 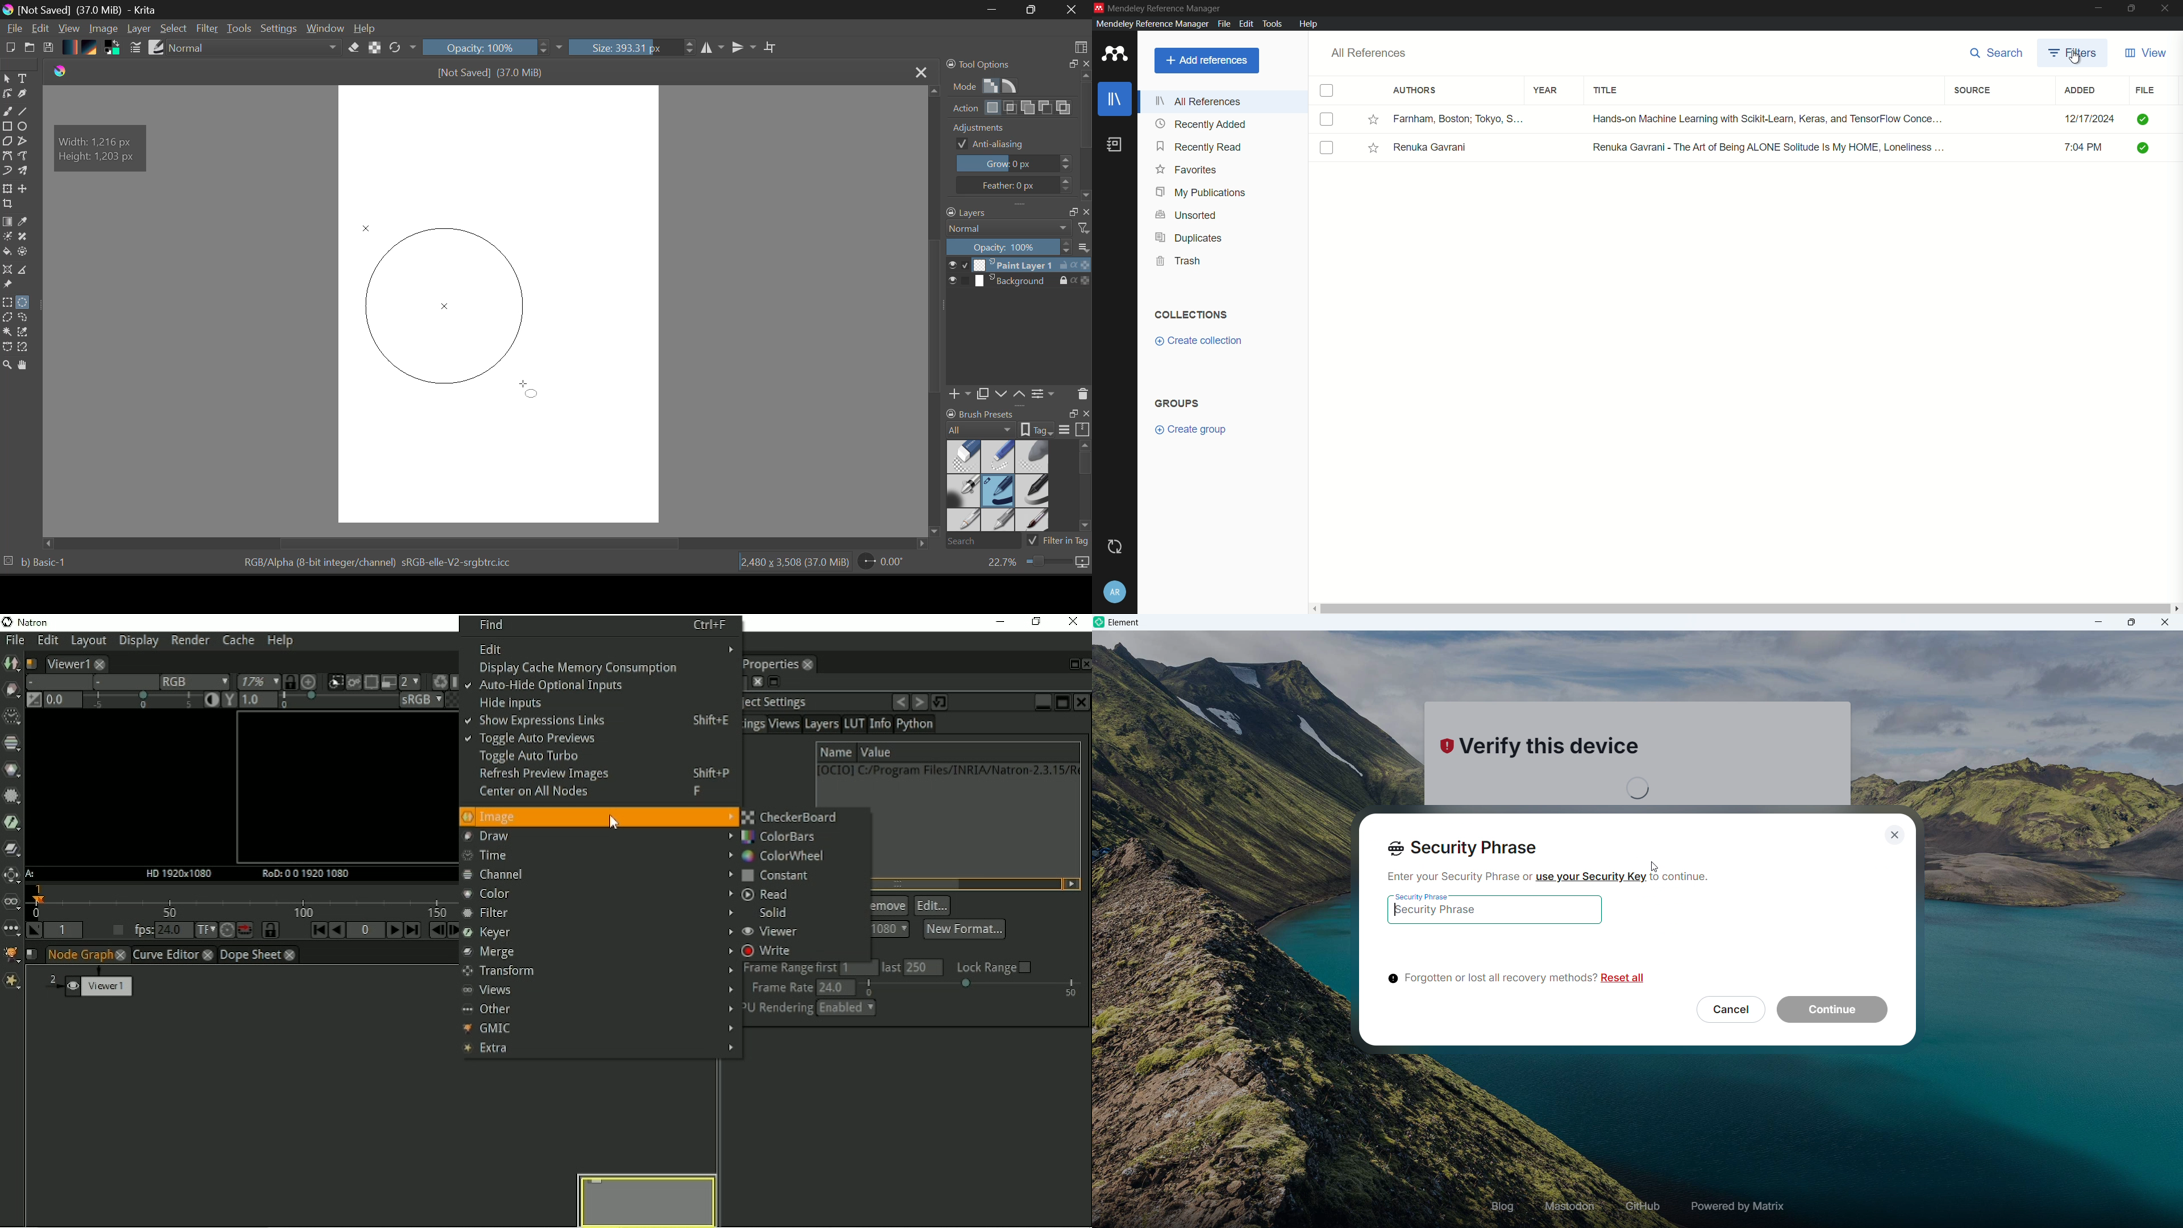 I want to click on Use security key , so click(x=1590, y=876).